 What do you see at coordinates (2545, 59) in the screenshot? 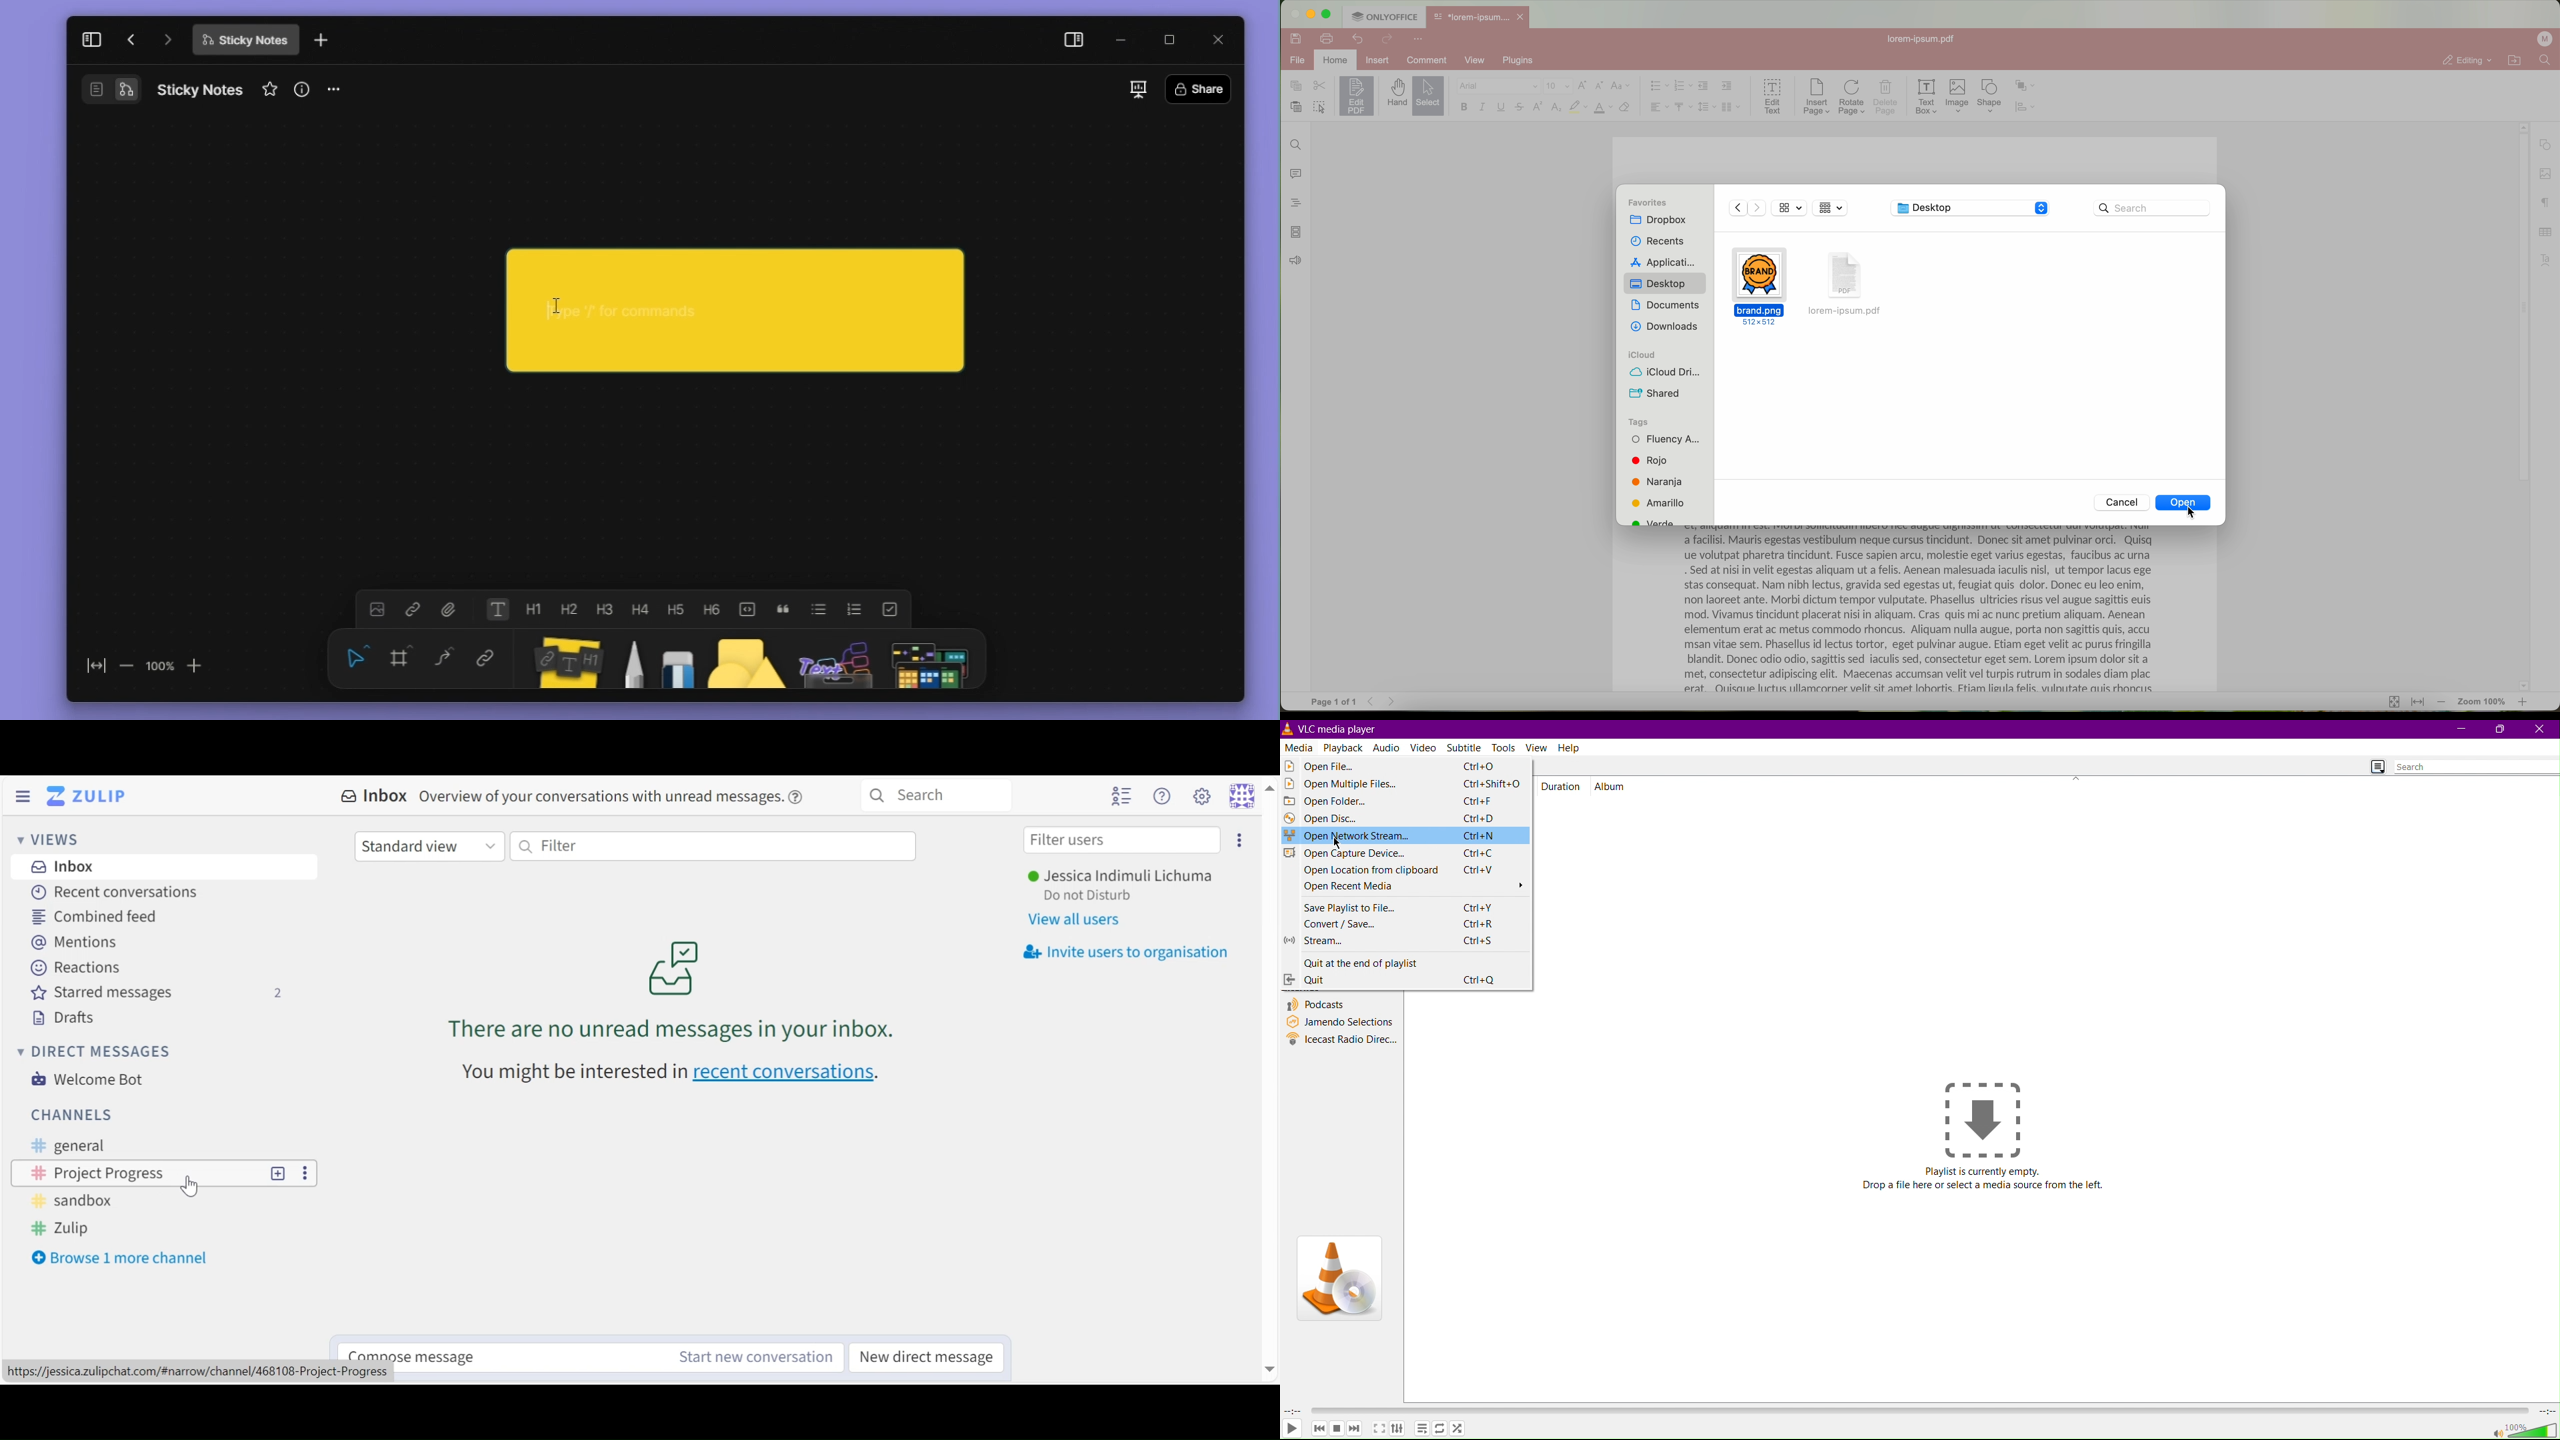
I see `find` at bounding box center [2545, 59].